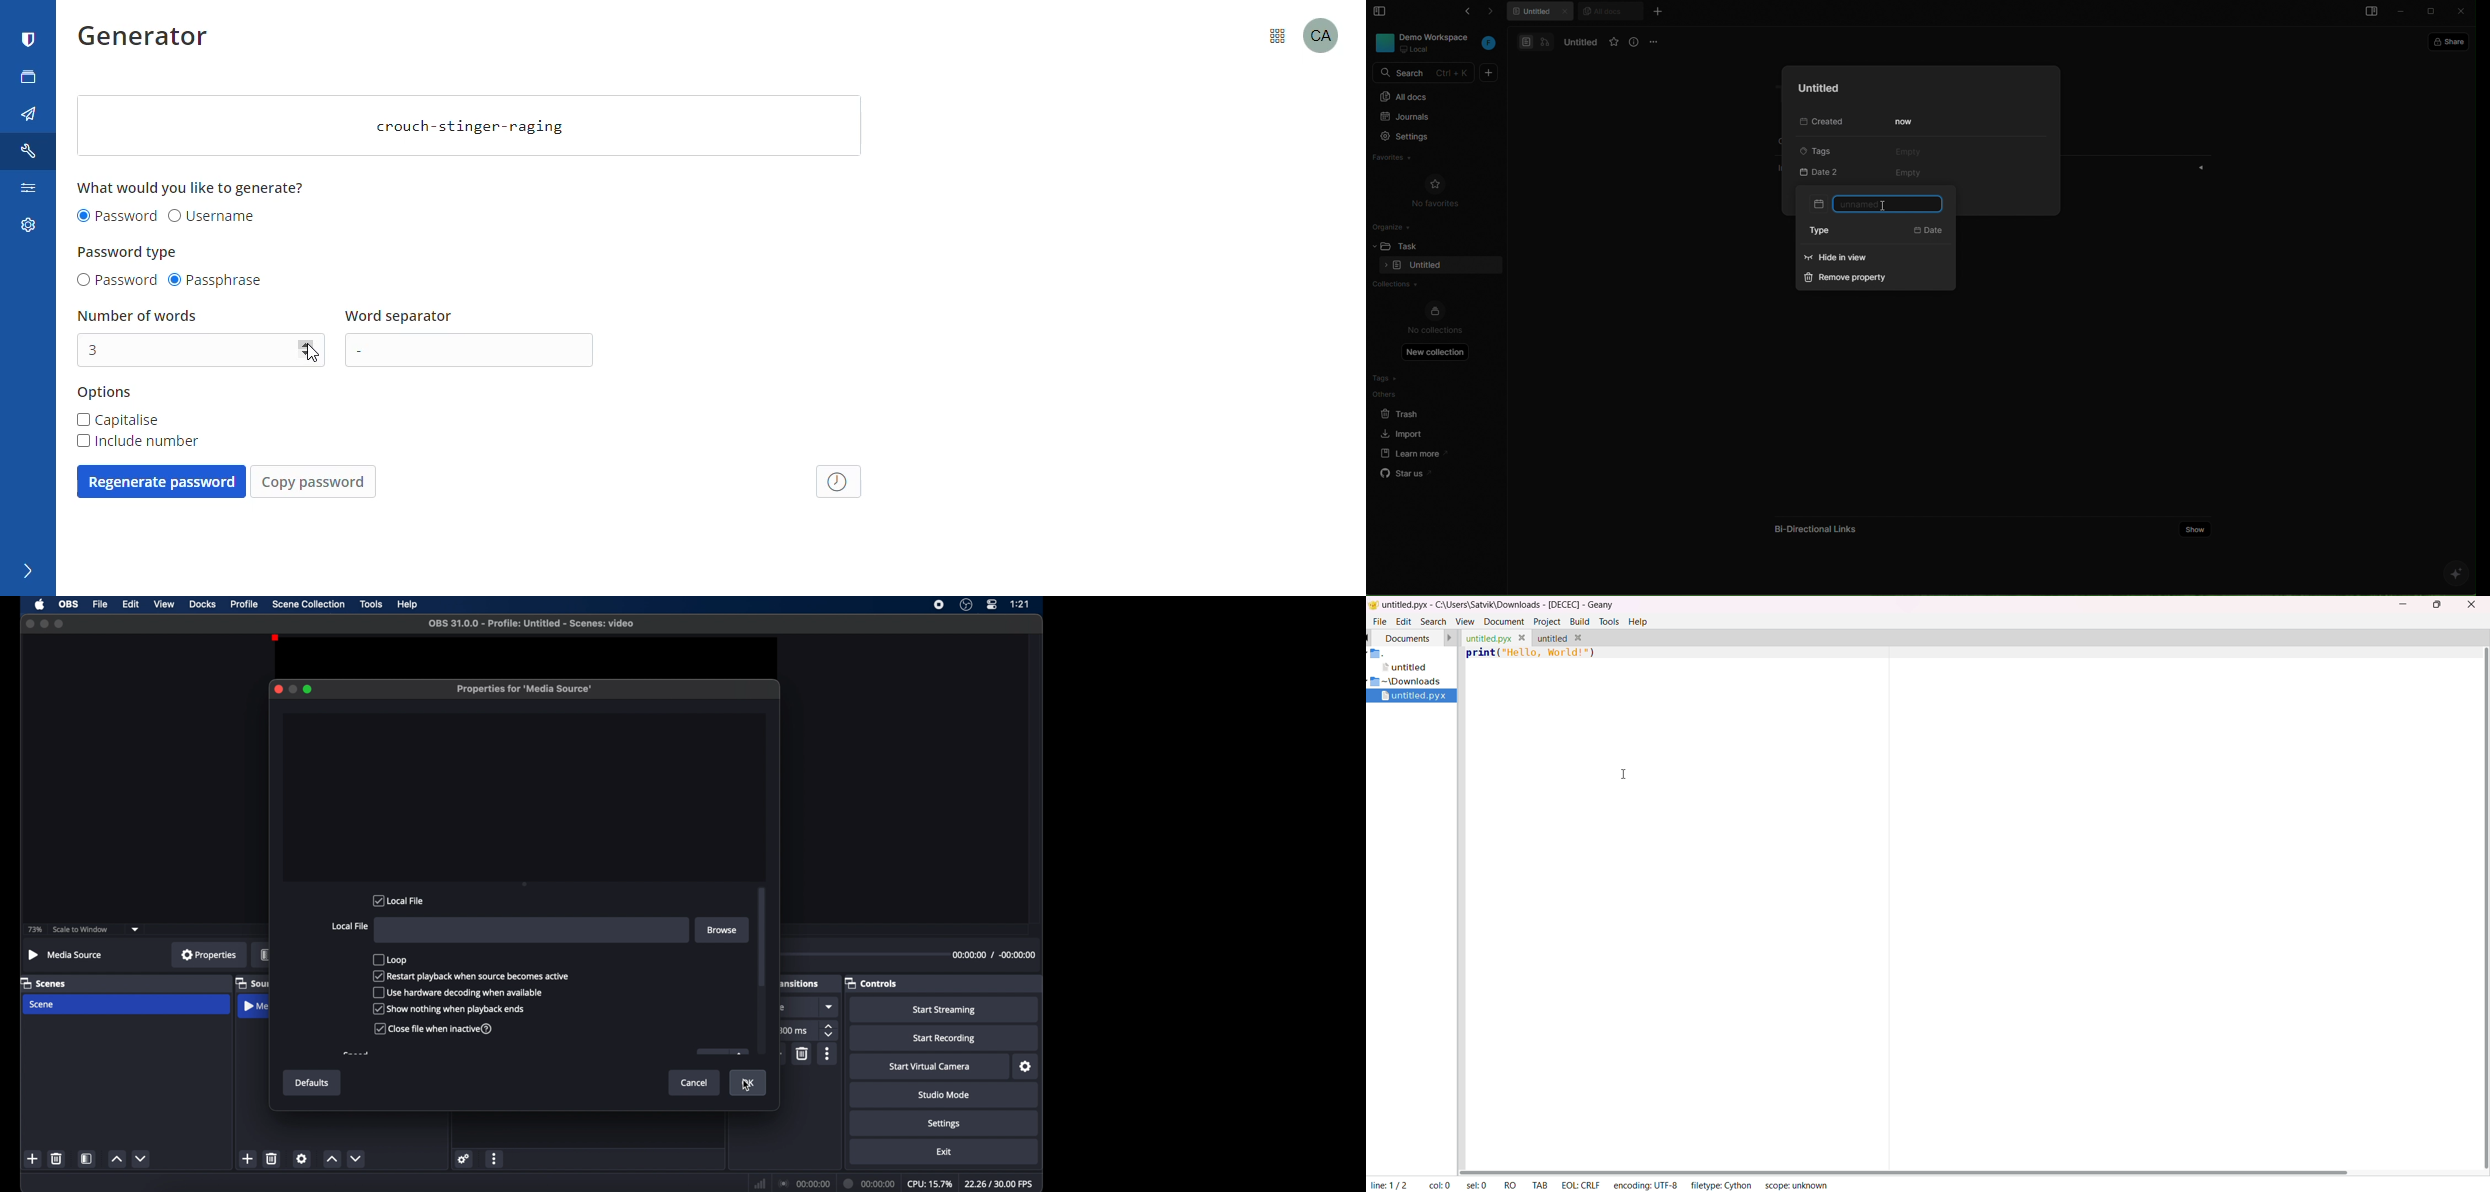 This screenshot has height=1204, width=2492. Describe the element at coordinates (44, 624) in the screenshot. I see `minimize` at that location.